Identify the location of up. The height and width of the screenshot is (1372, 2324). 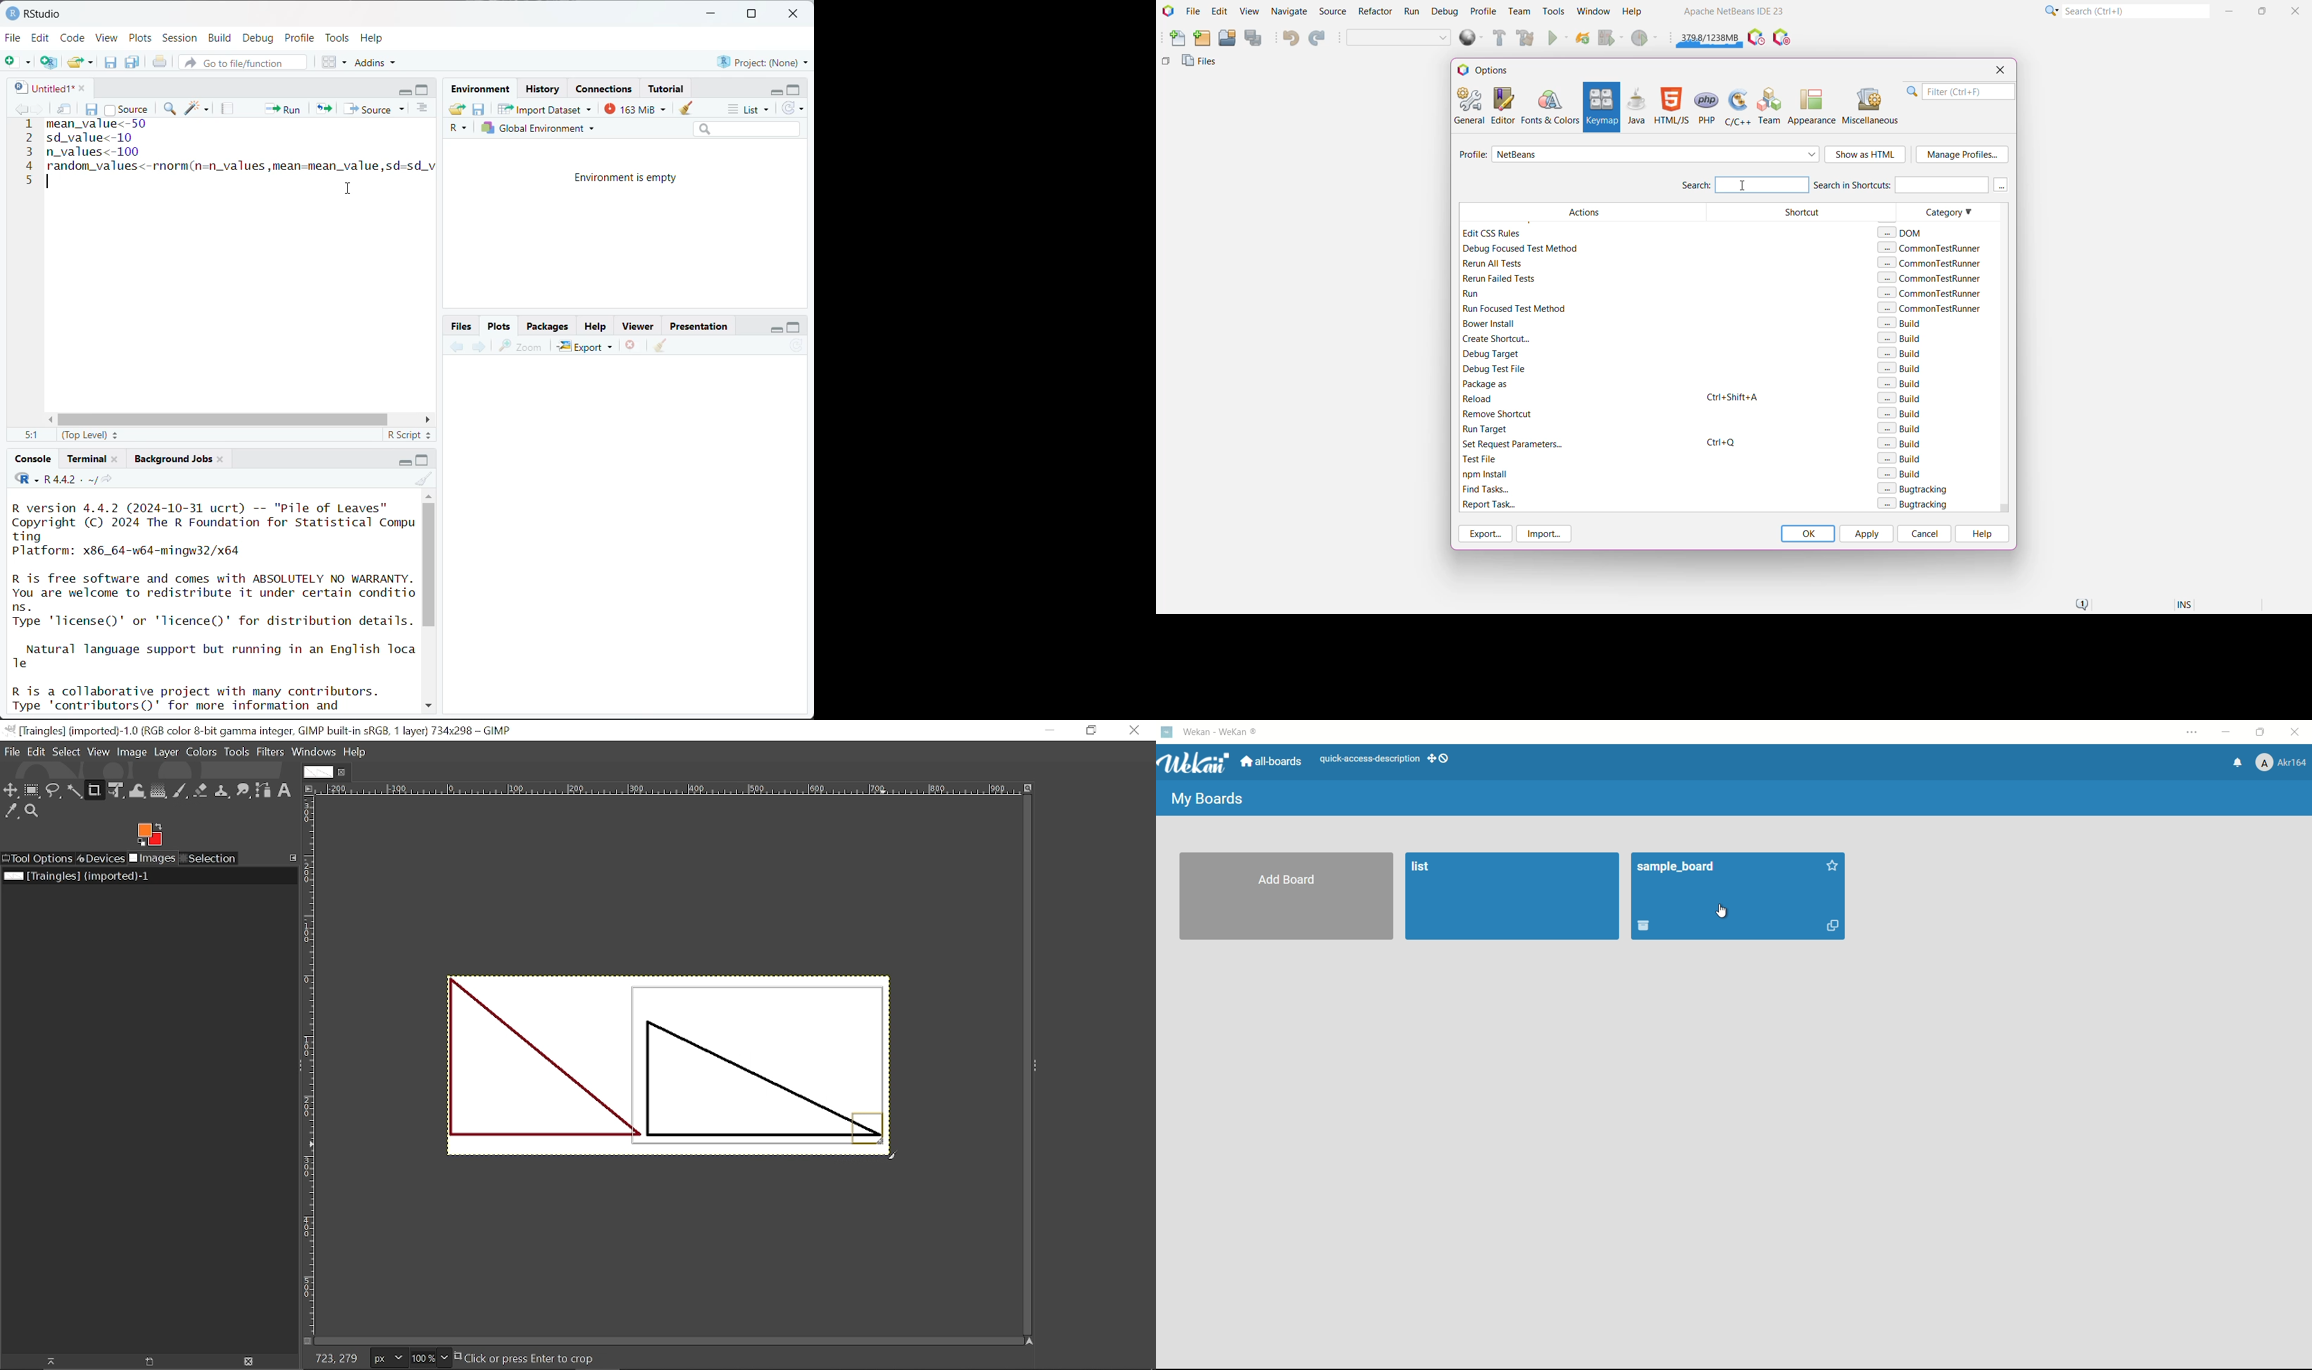
(428, 495).